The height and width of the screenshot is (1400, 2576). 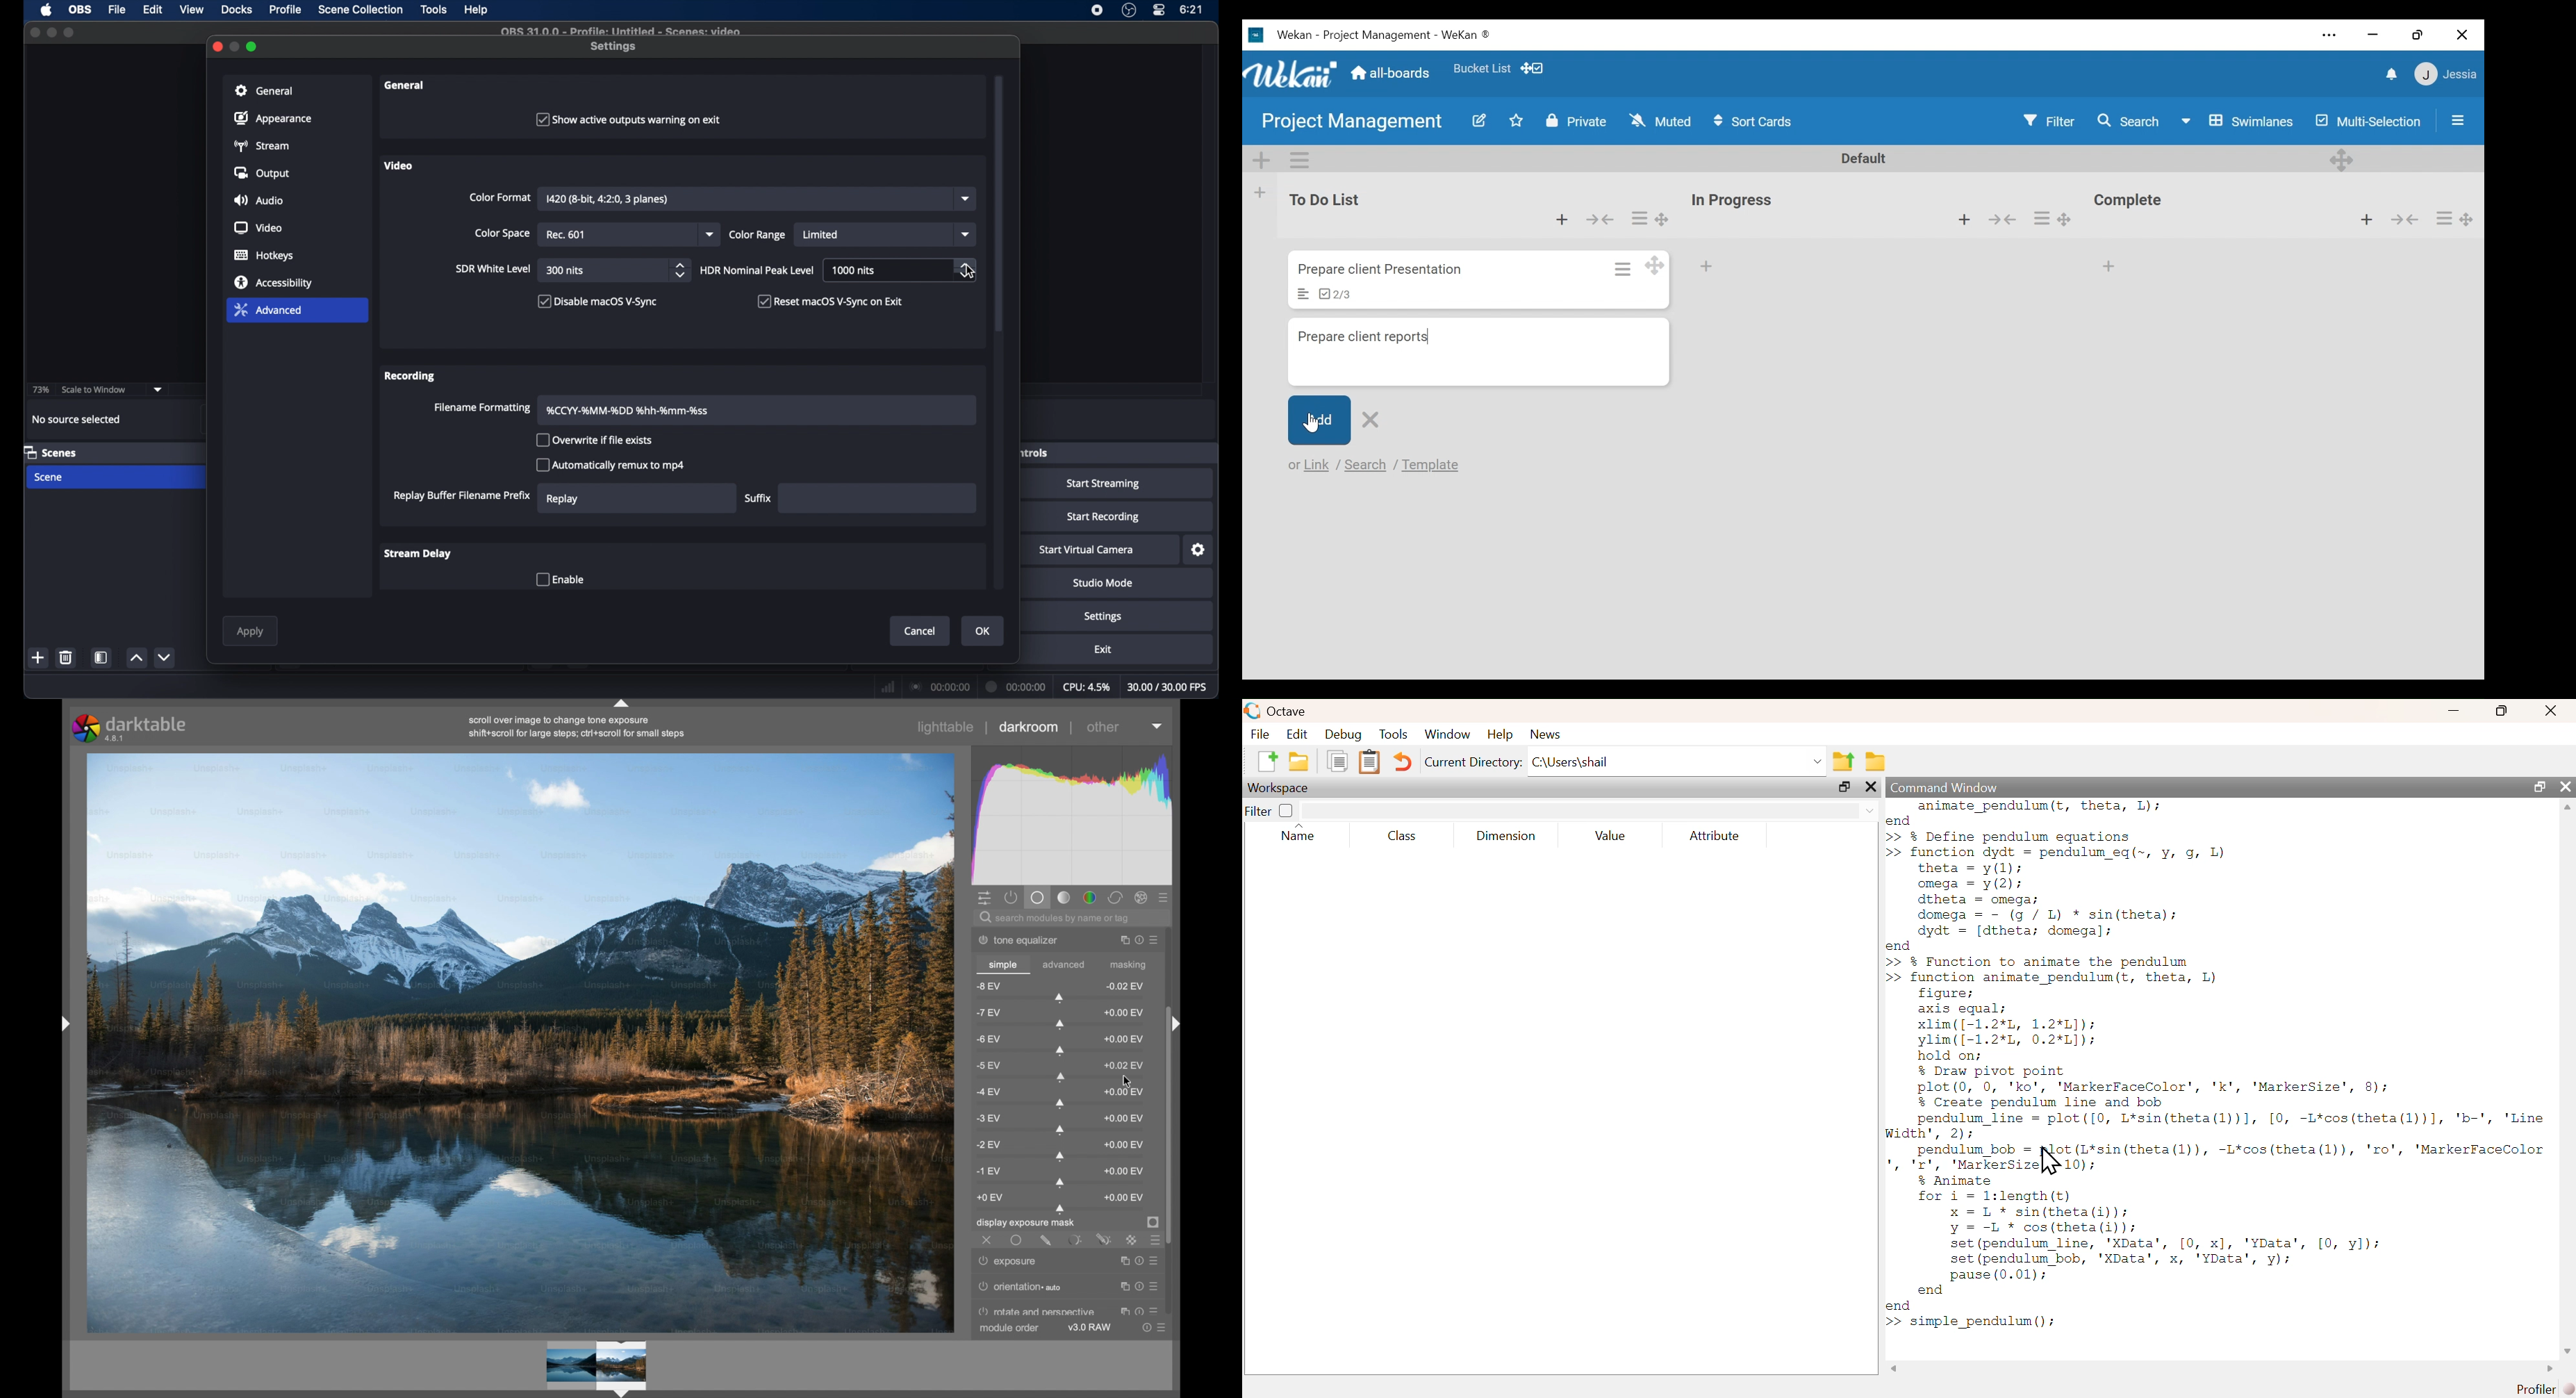 I want to click on or link / Search / Template, so click(x=1381, y=465).